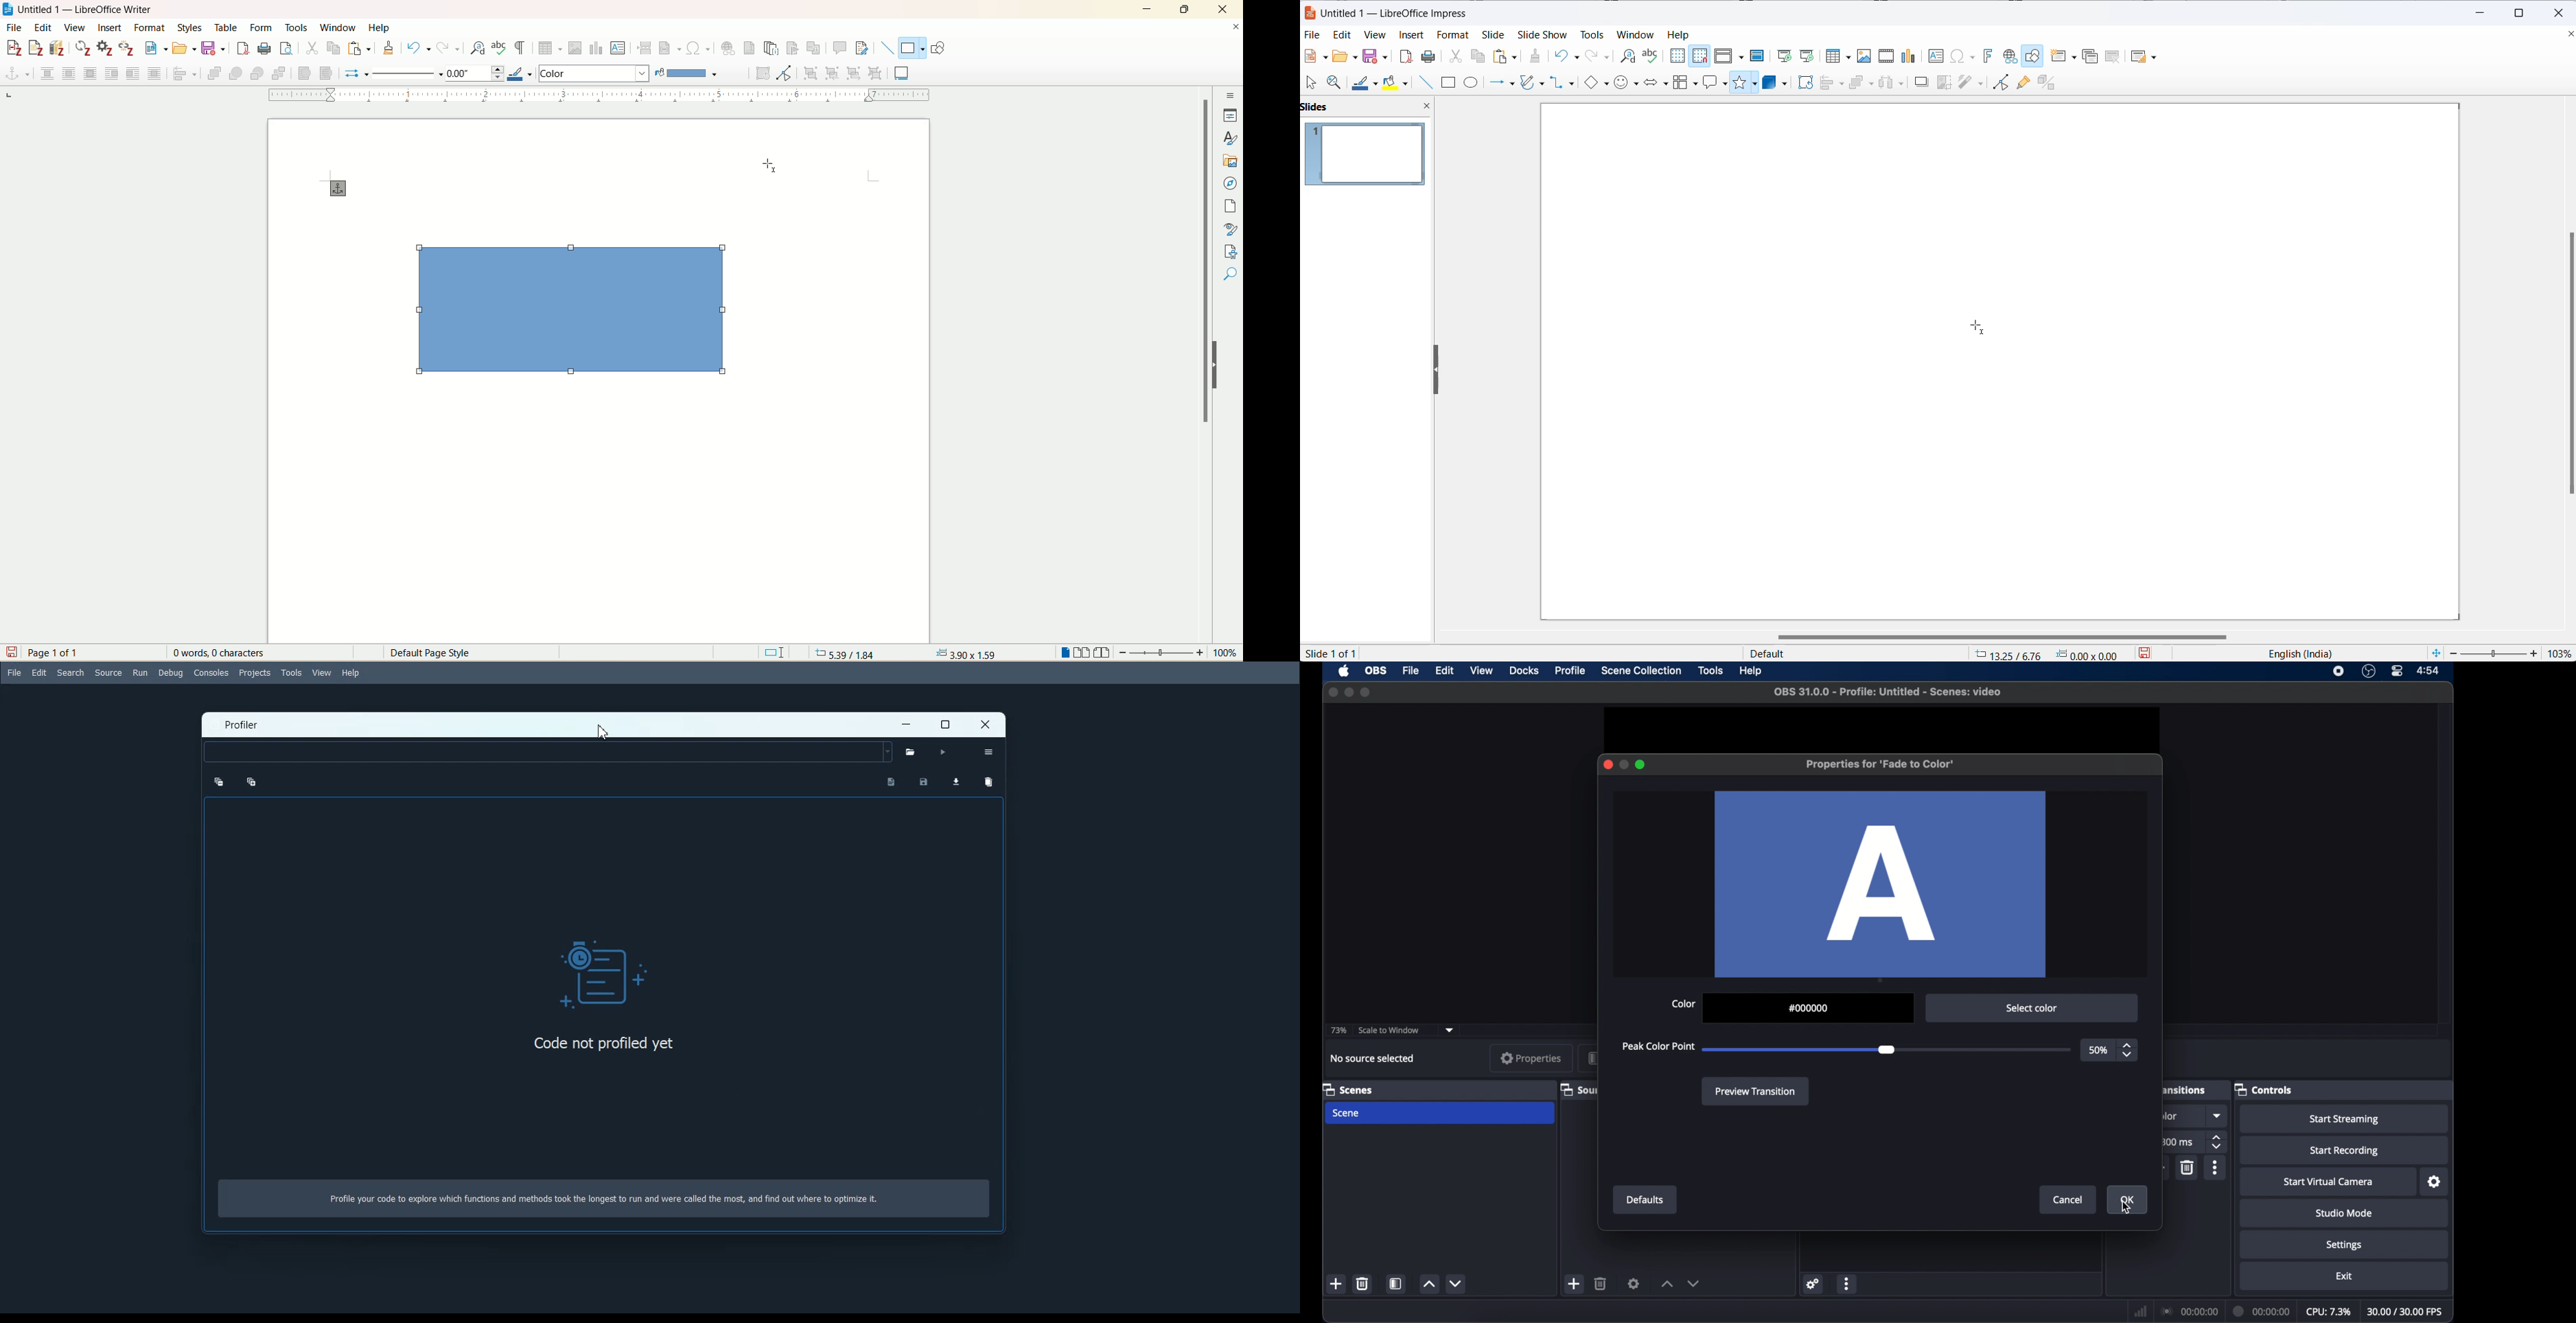 The width and height of the screenshot is (2576, 1344). What do you see at coordinates (1337, 1031) in the screenshot?
I see `73%` at bounding box center [1337, 1031].